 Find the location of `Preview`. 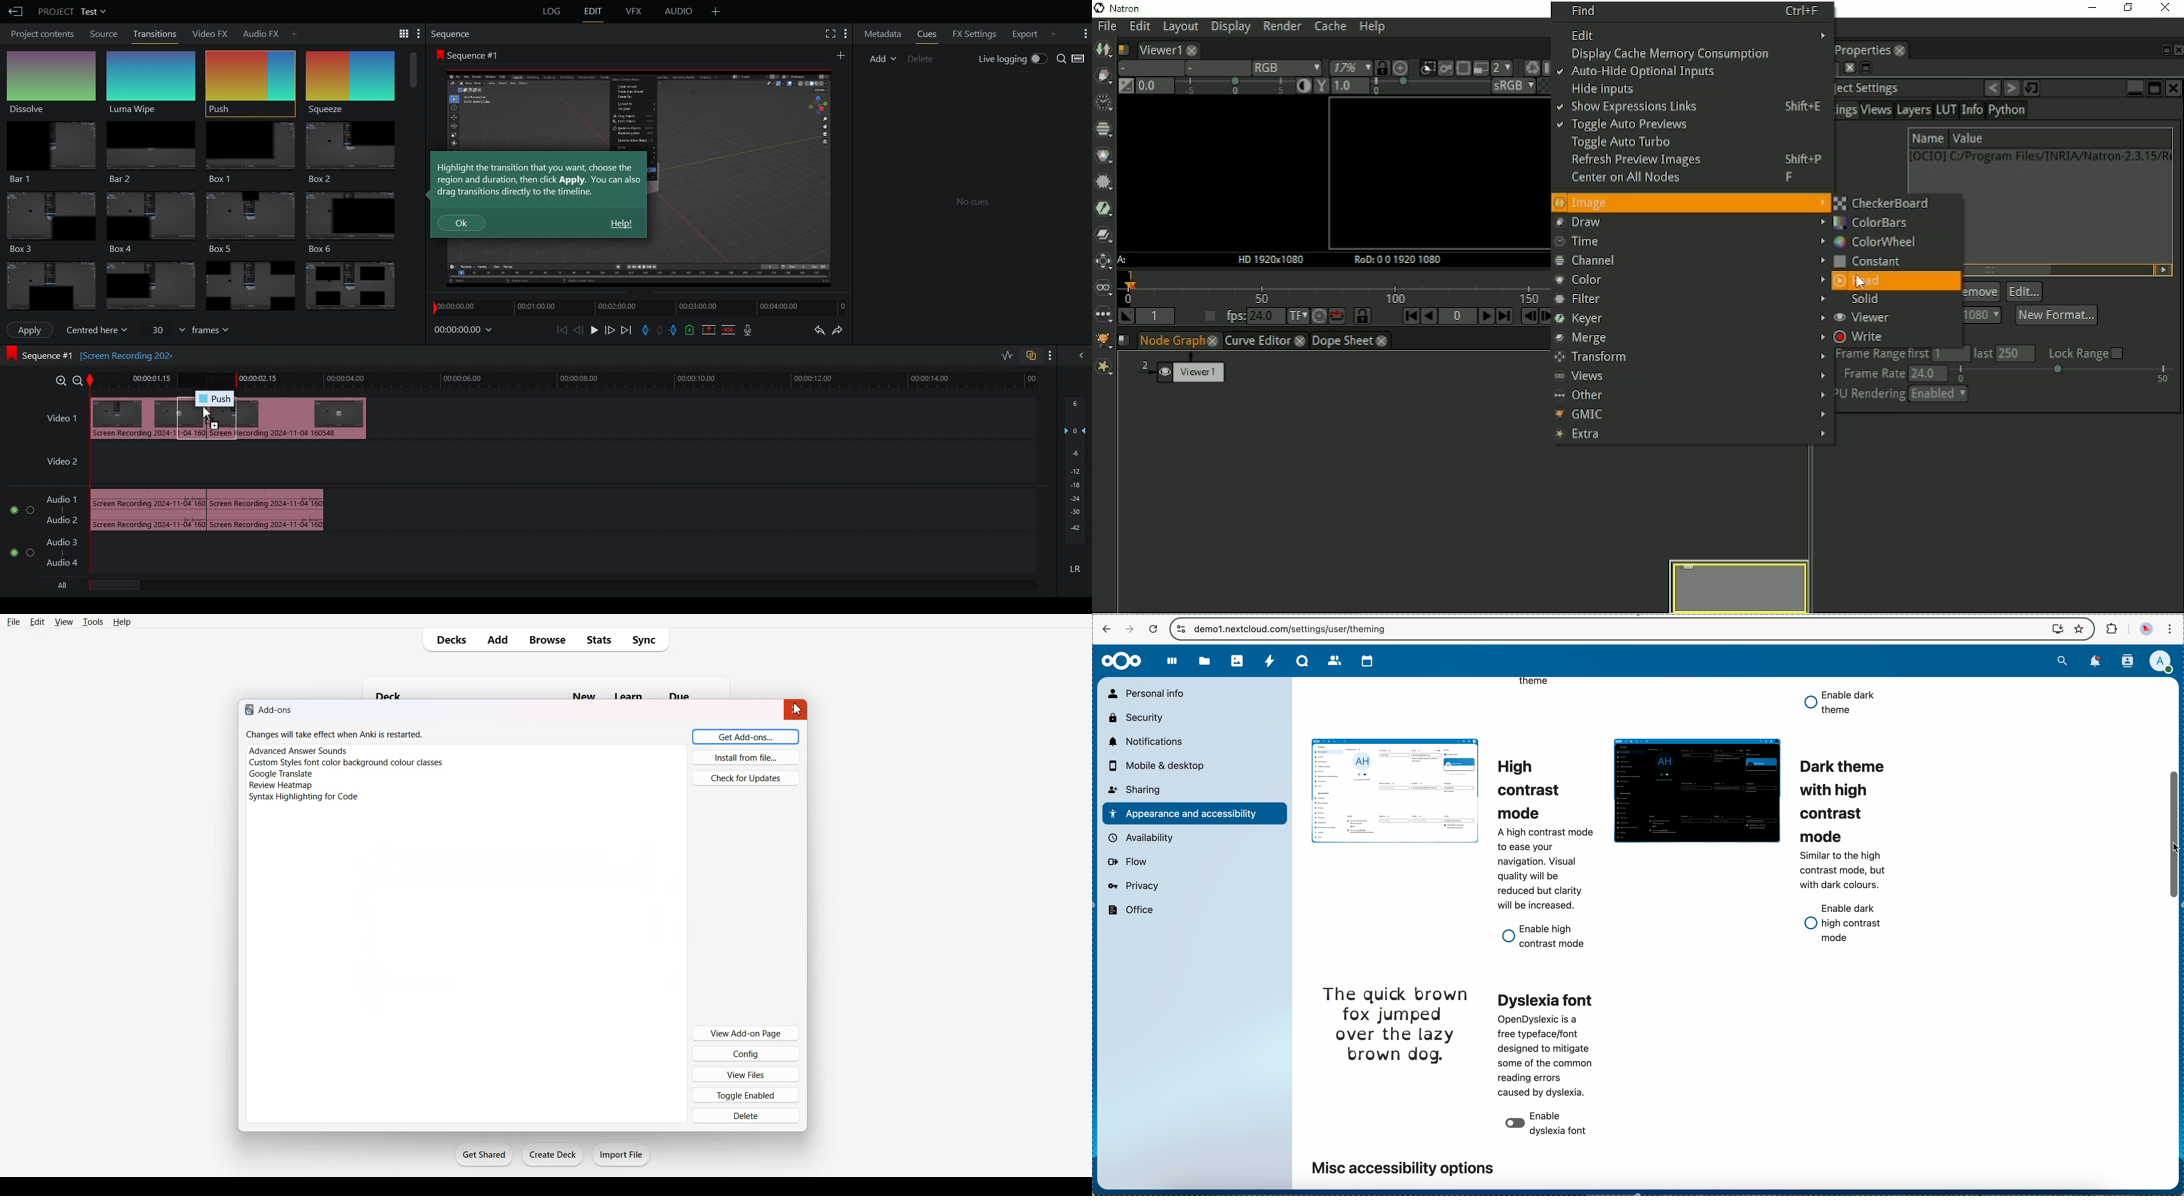

Preview is located at coordinates (742, 178).